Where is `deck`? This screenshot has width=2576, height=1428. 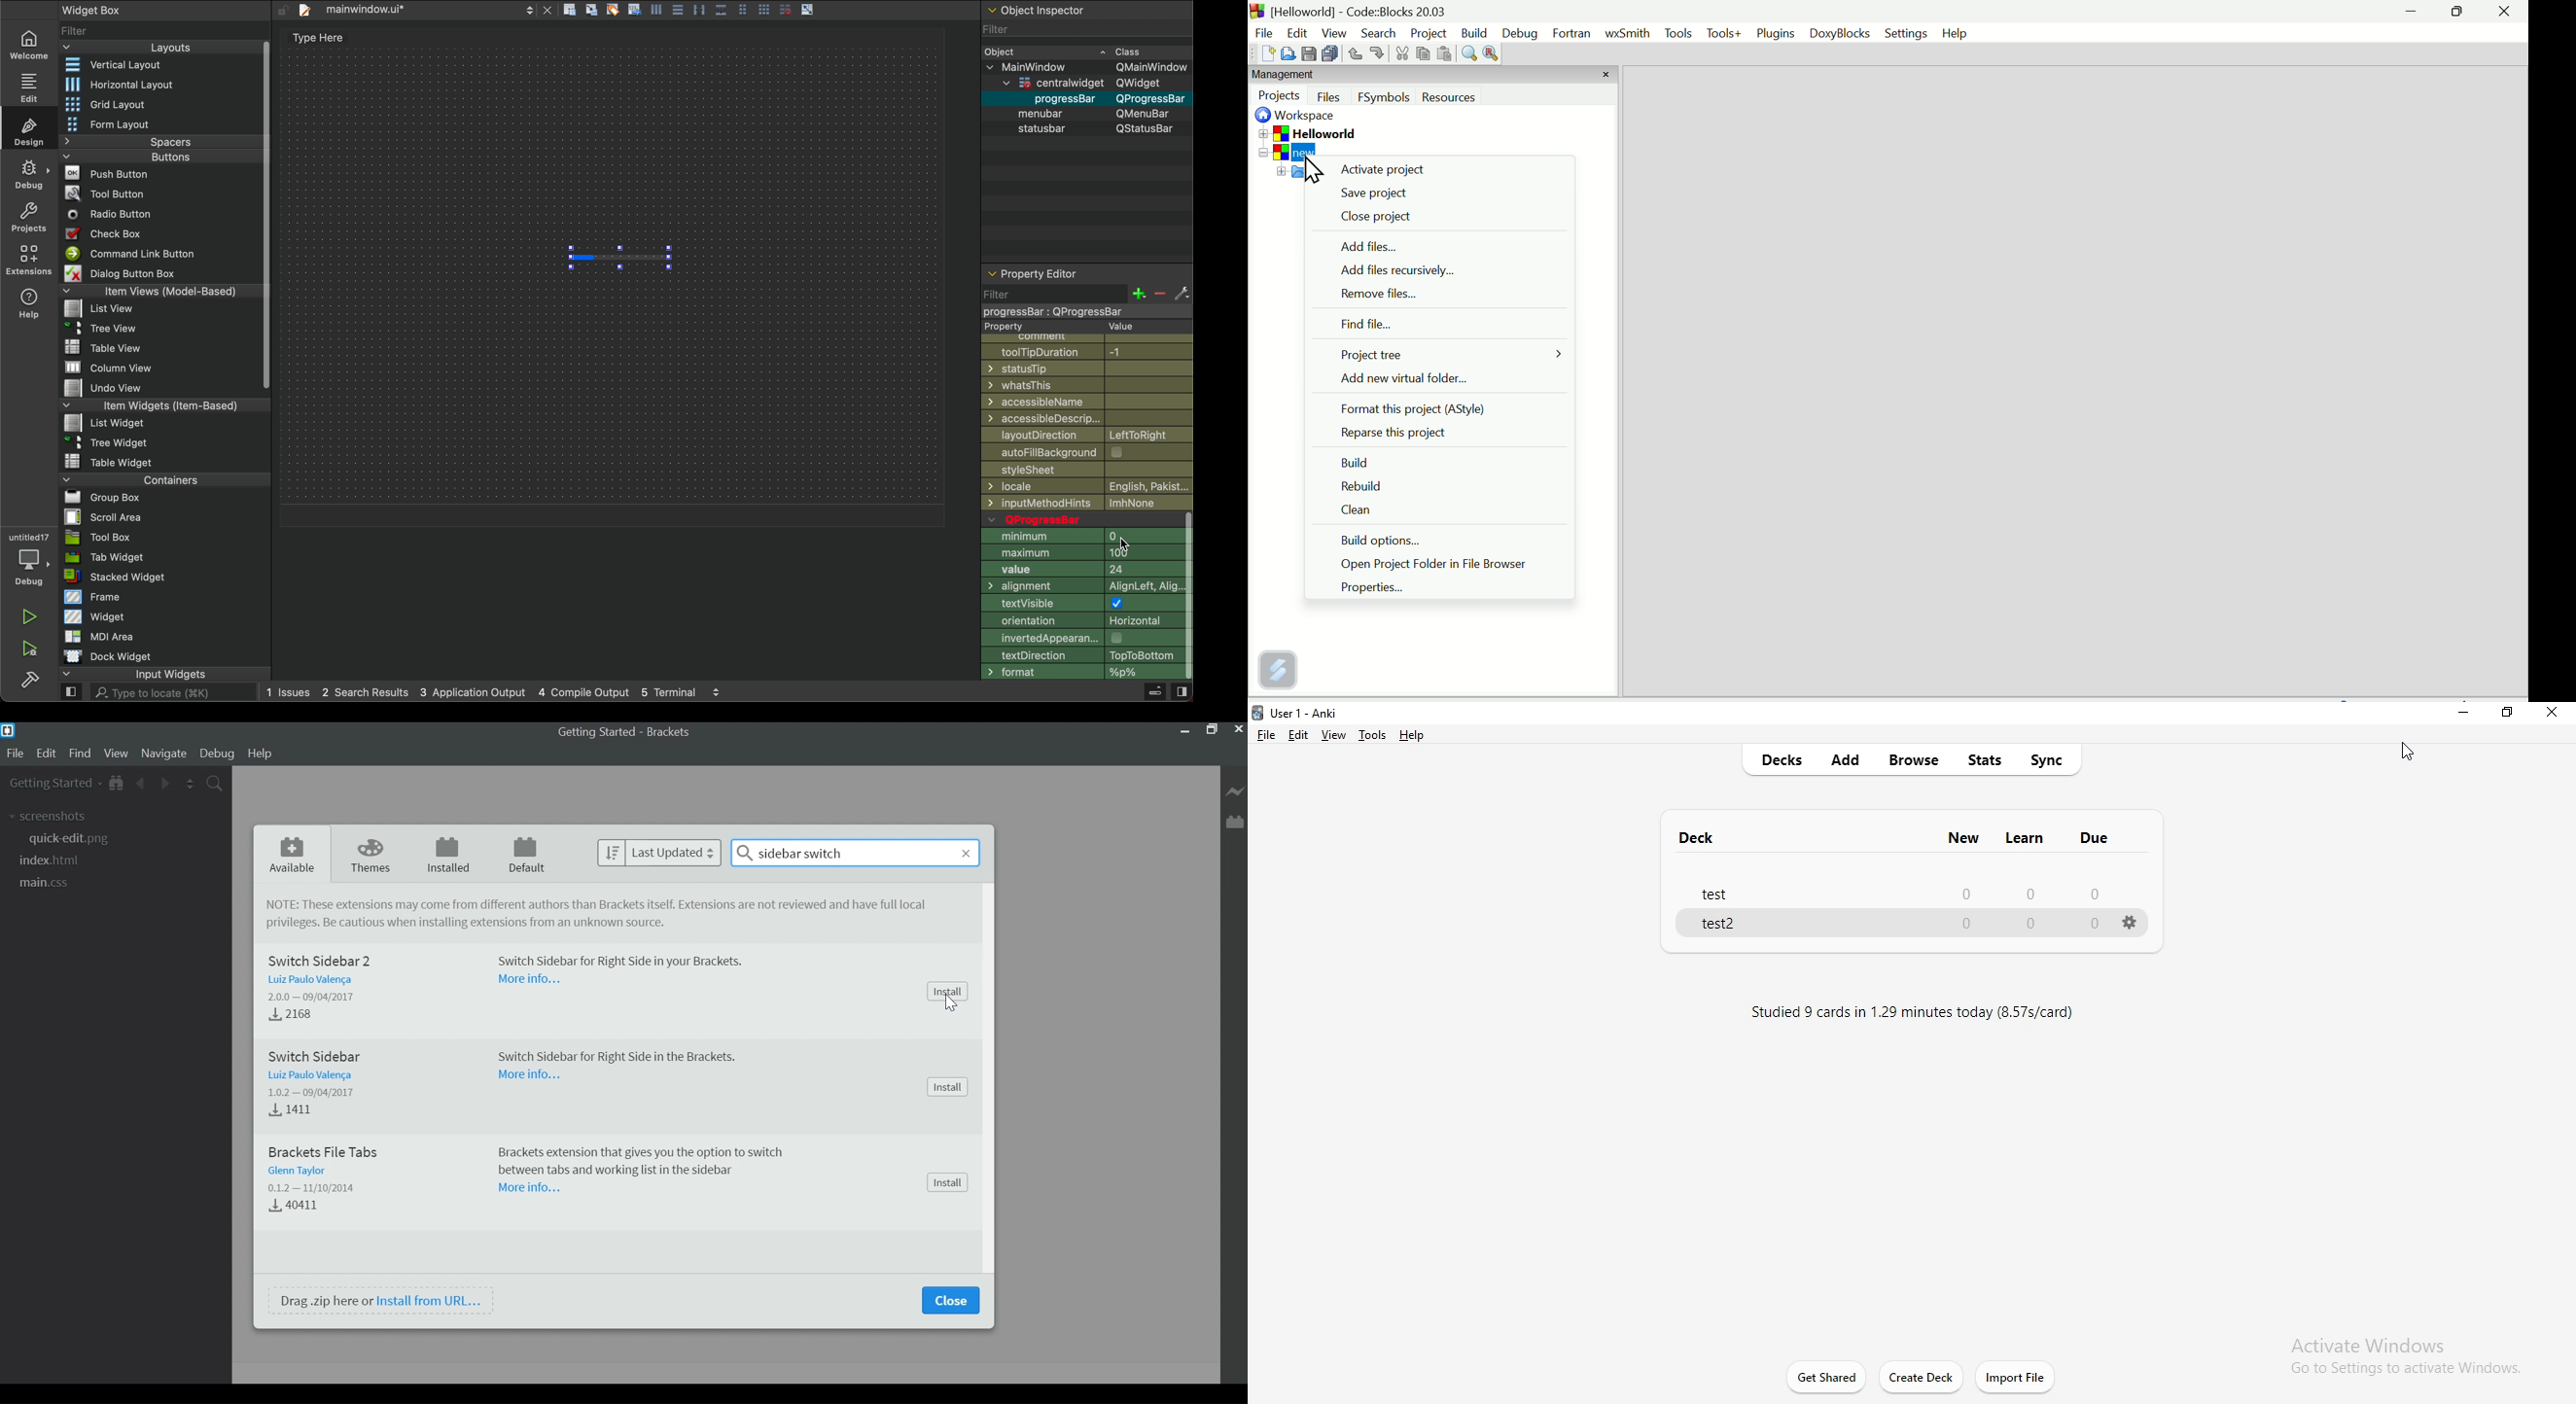 deck is located at coordinates (1698, 833).